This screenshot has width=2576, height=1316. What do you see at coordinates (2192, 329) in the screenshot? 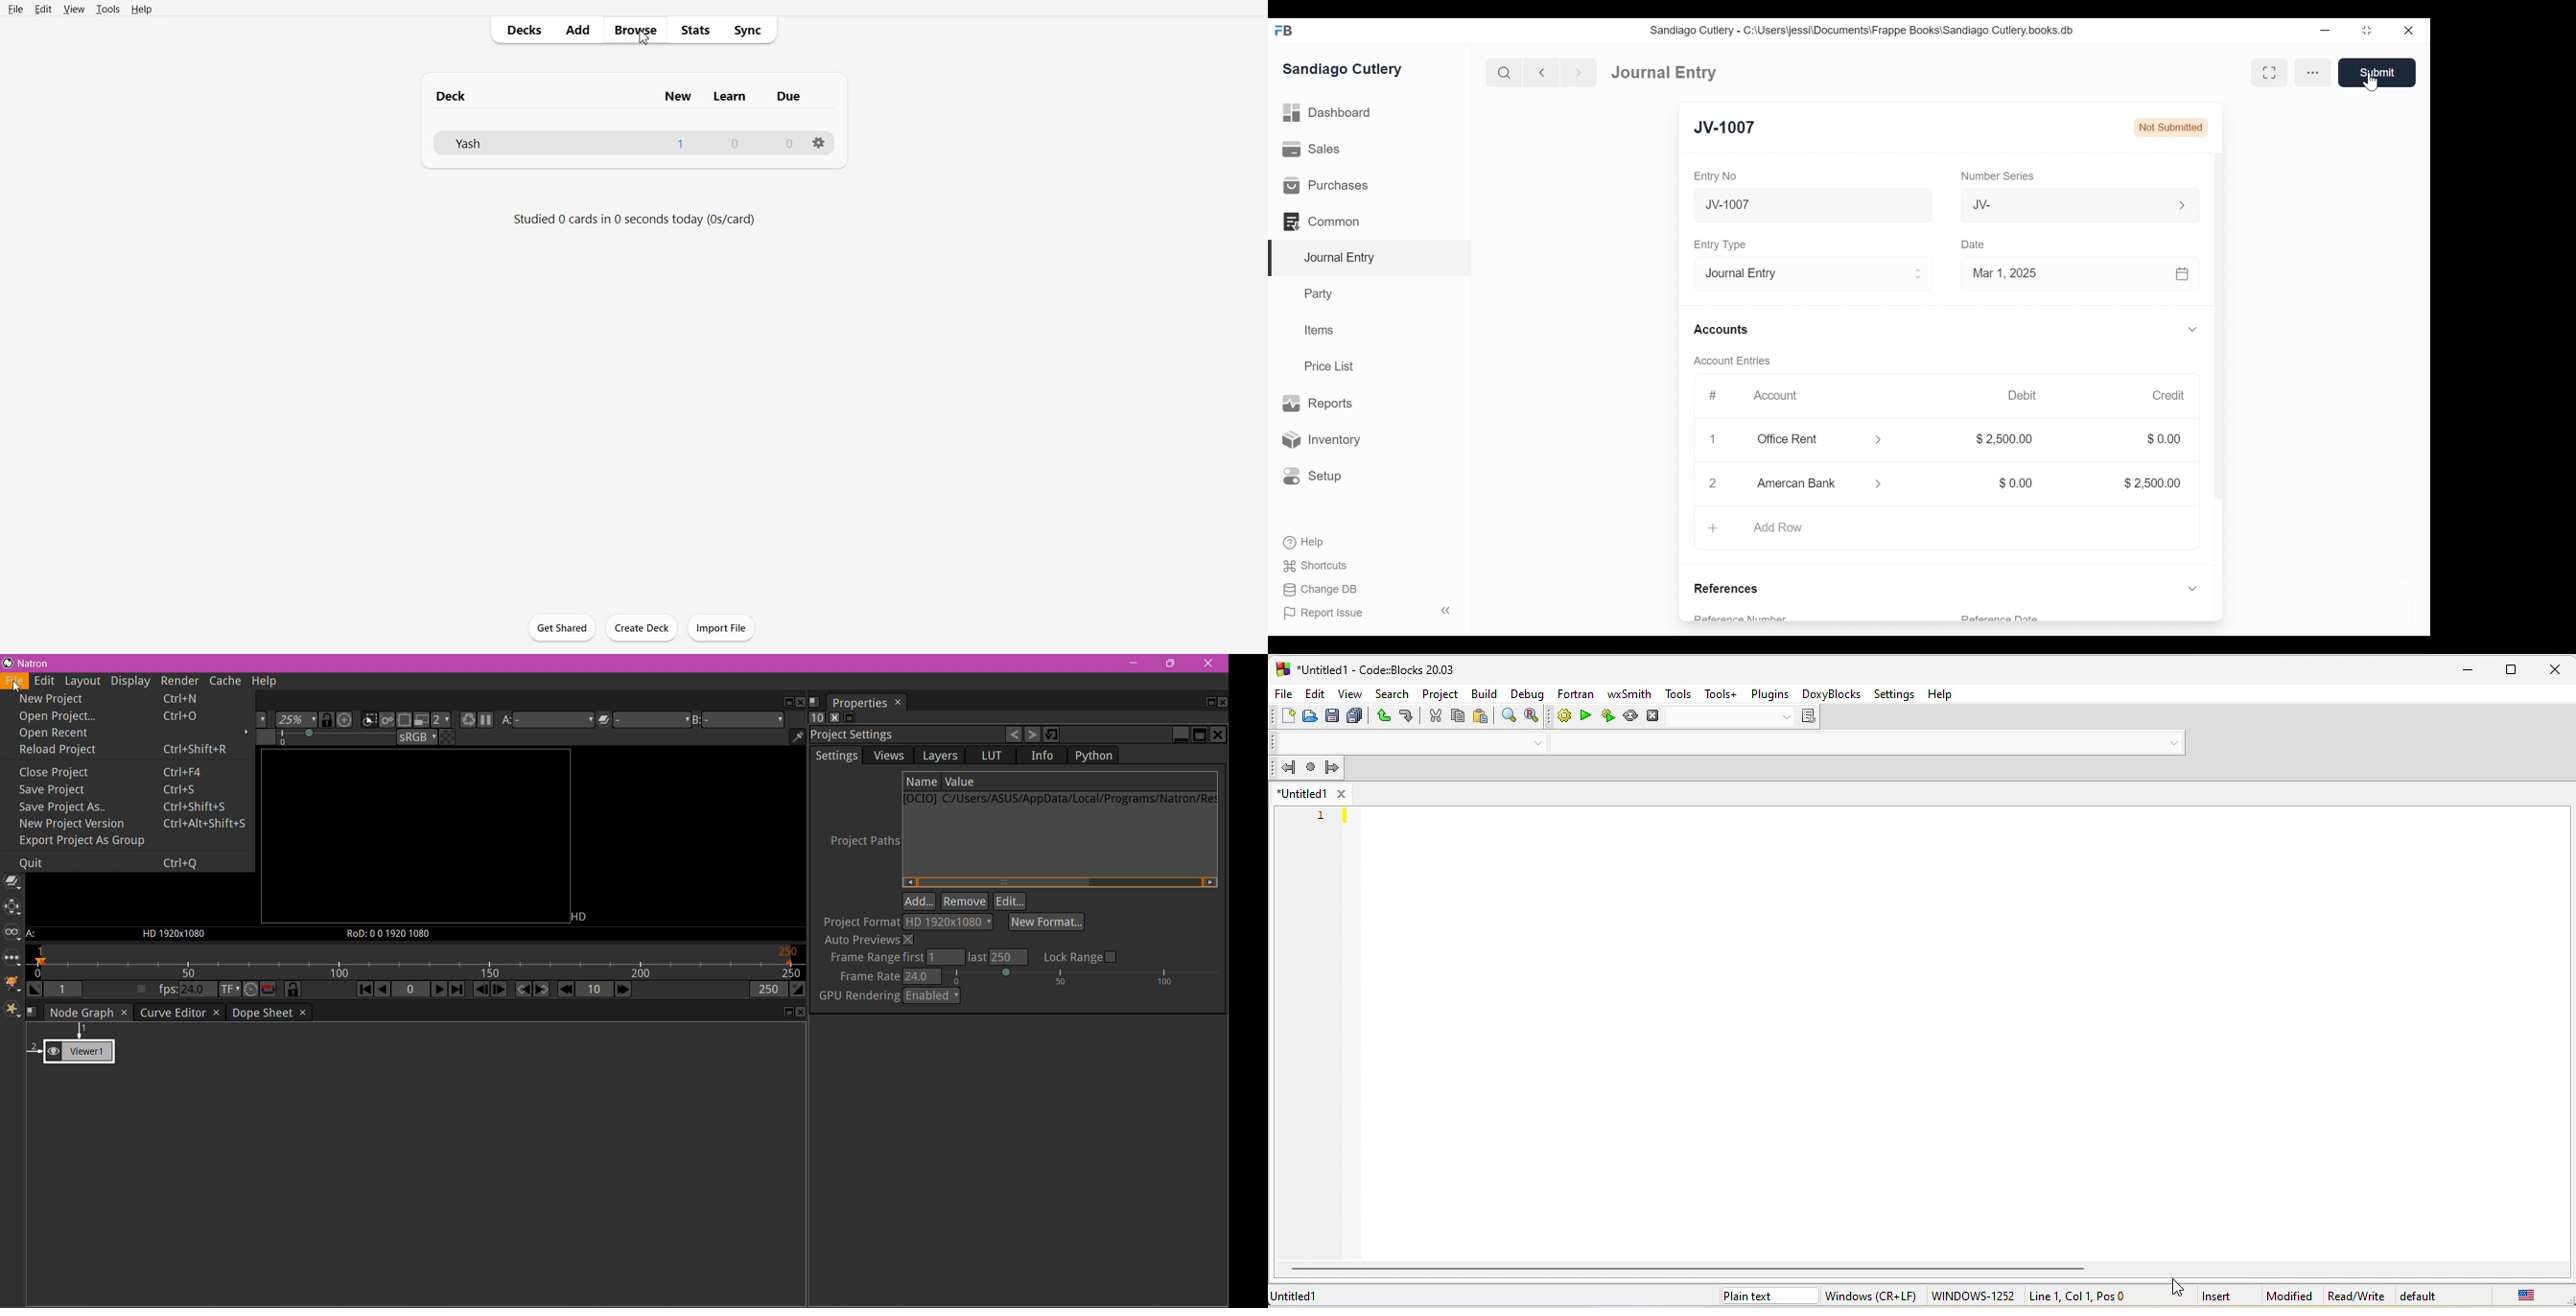
I see `expand/collapse` at bounding box center [2192, 329].